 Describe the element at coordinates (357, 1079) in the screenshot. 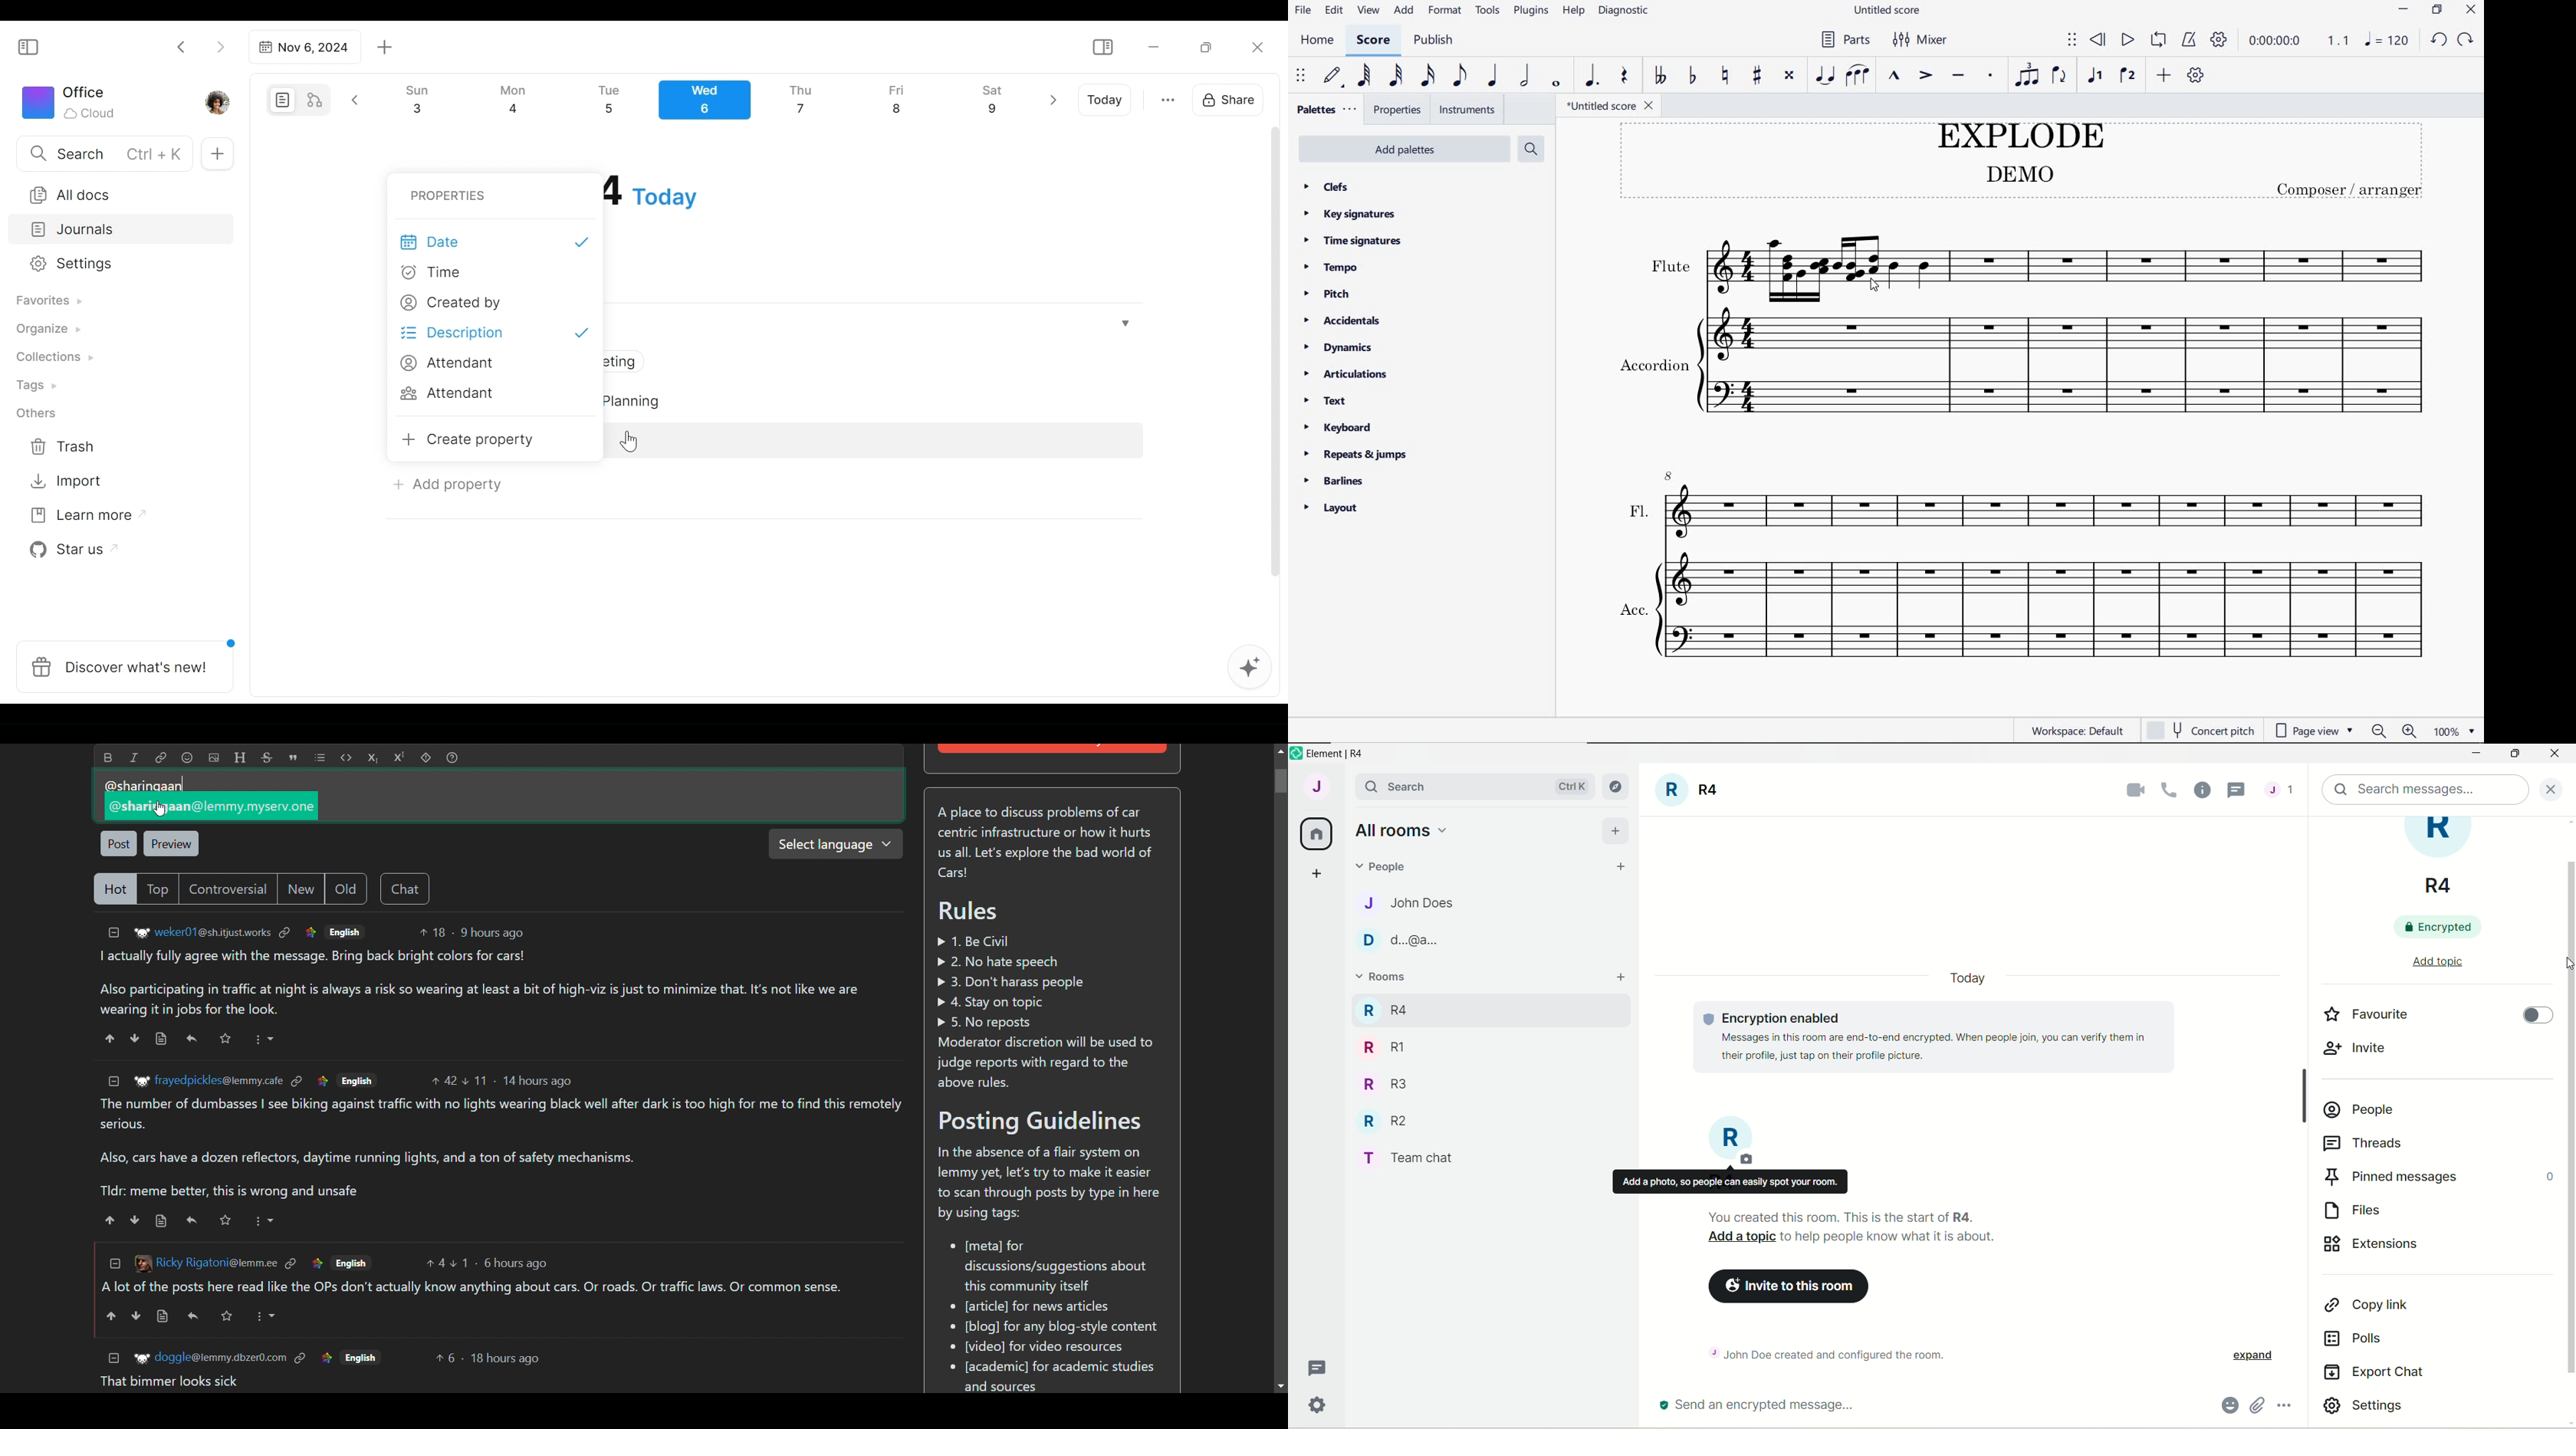

I see `English` at that location.